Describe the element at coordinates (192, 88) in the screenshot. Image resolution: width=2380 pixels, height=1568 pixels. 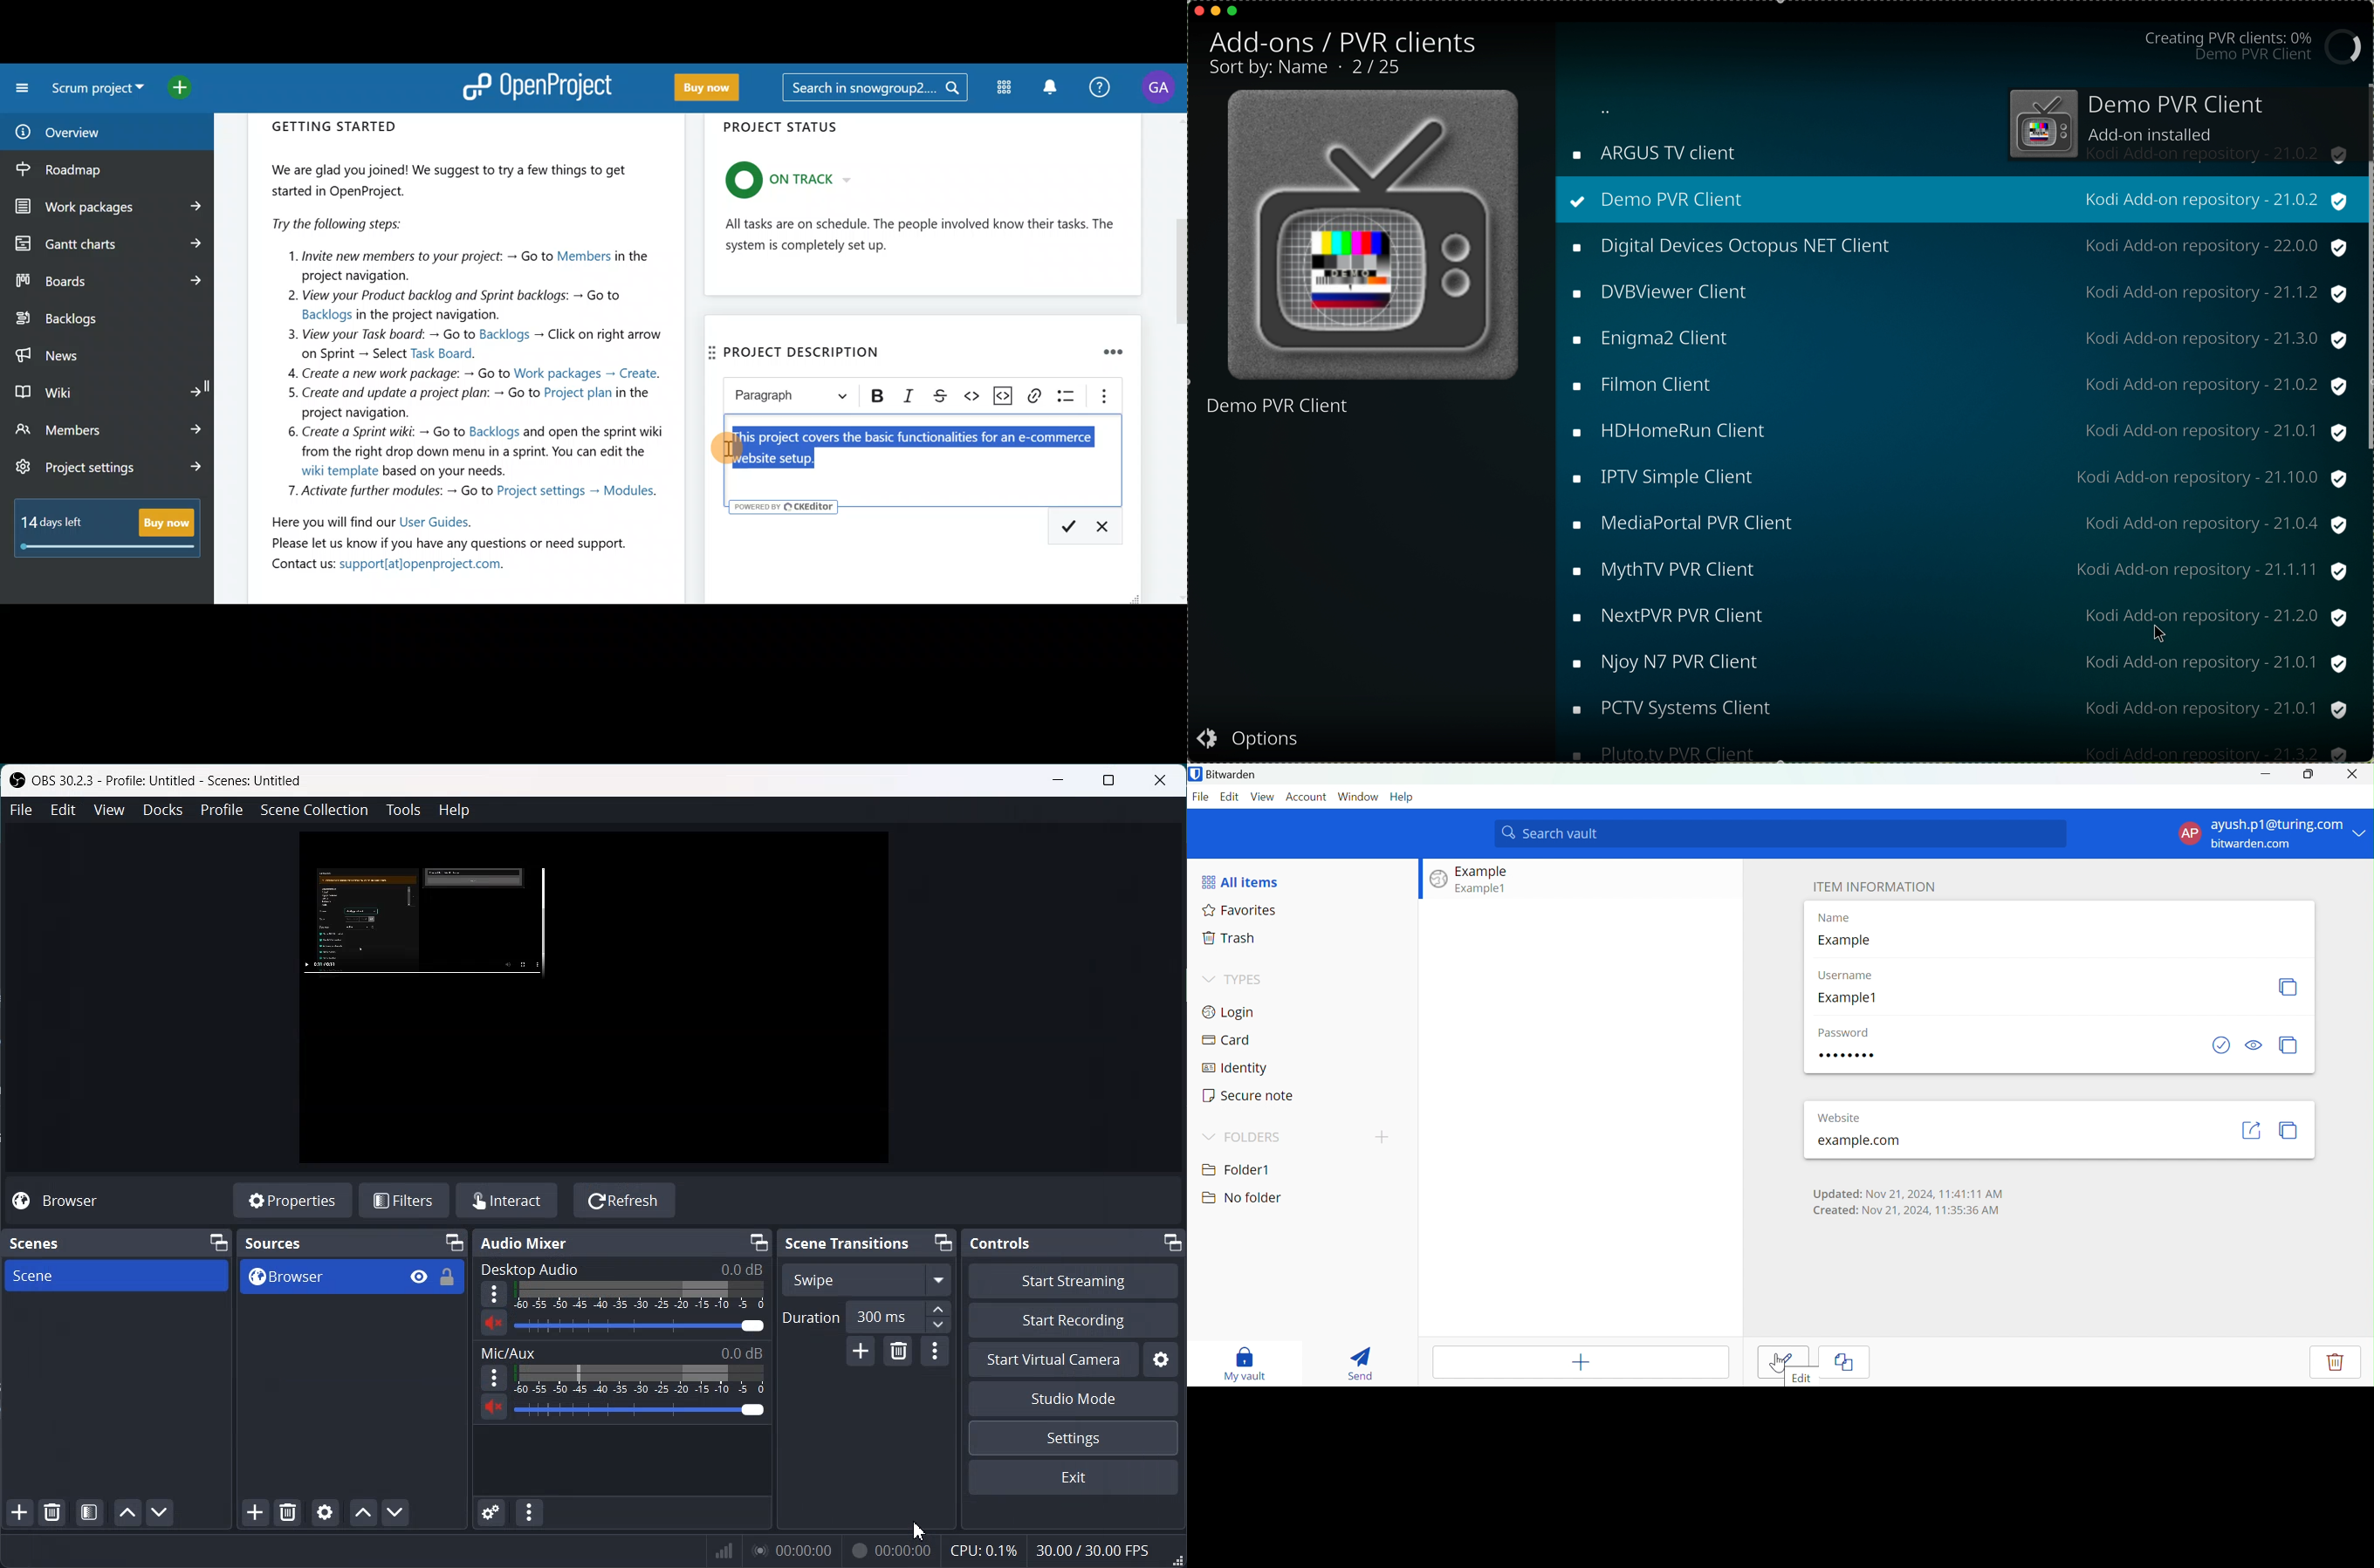
I see `Open quick add menu` at that location.